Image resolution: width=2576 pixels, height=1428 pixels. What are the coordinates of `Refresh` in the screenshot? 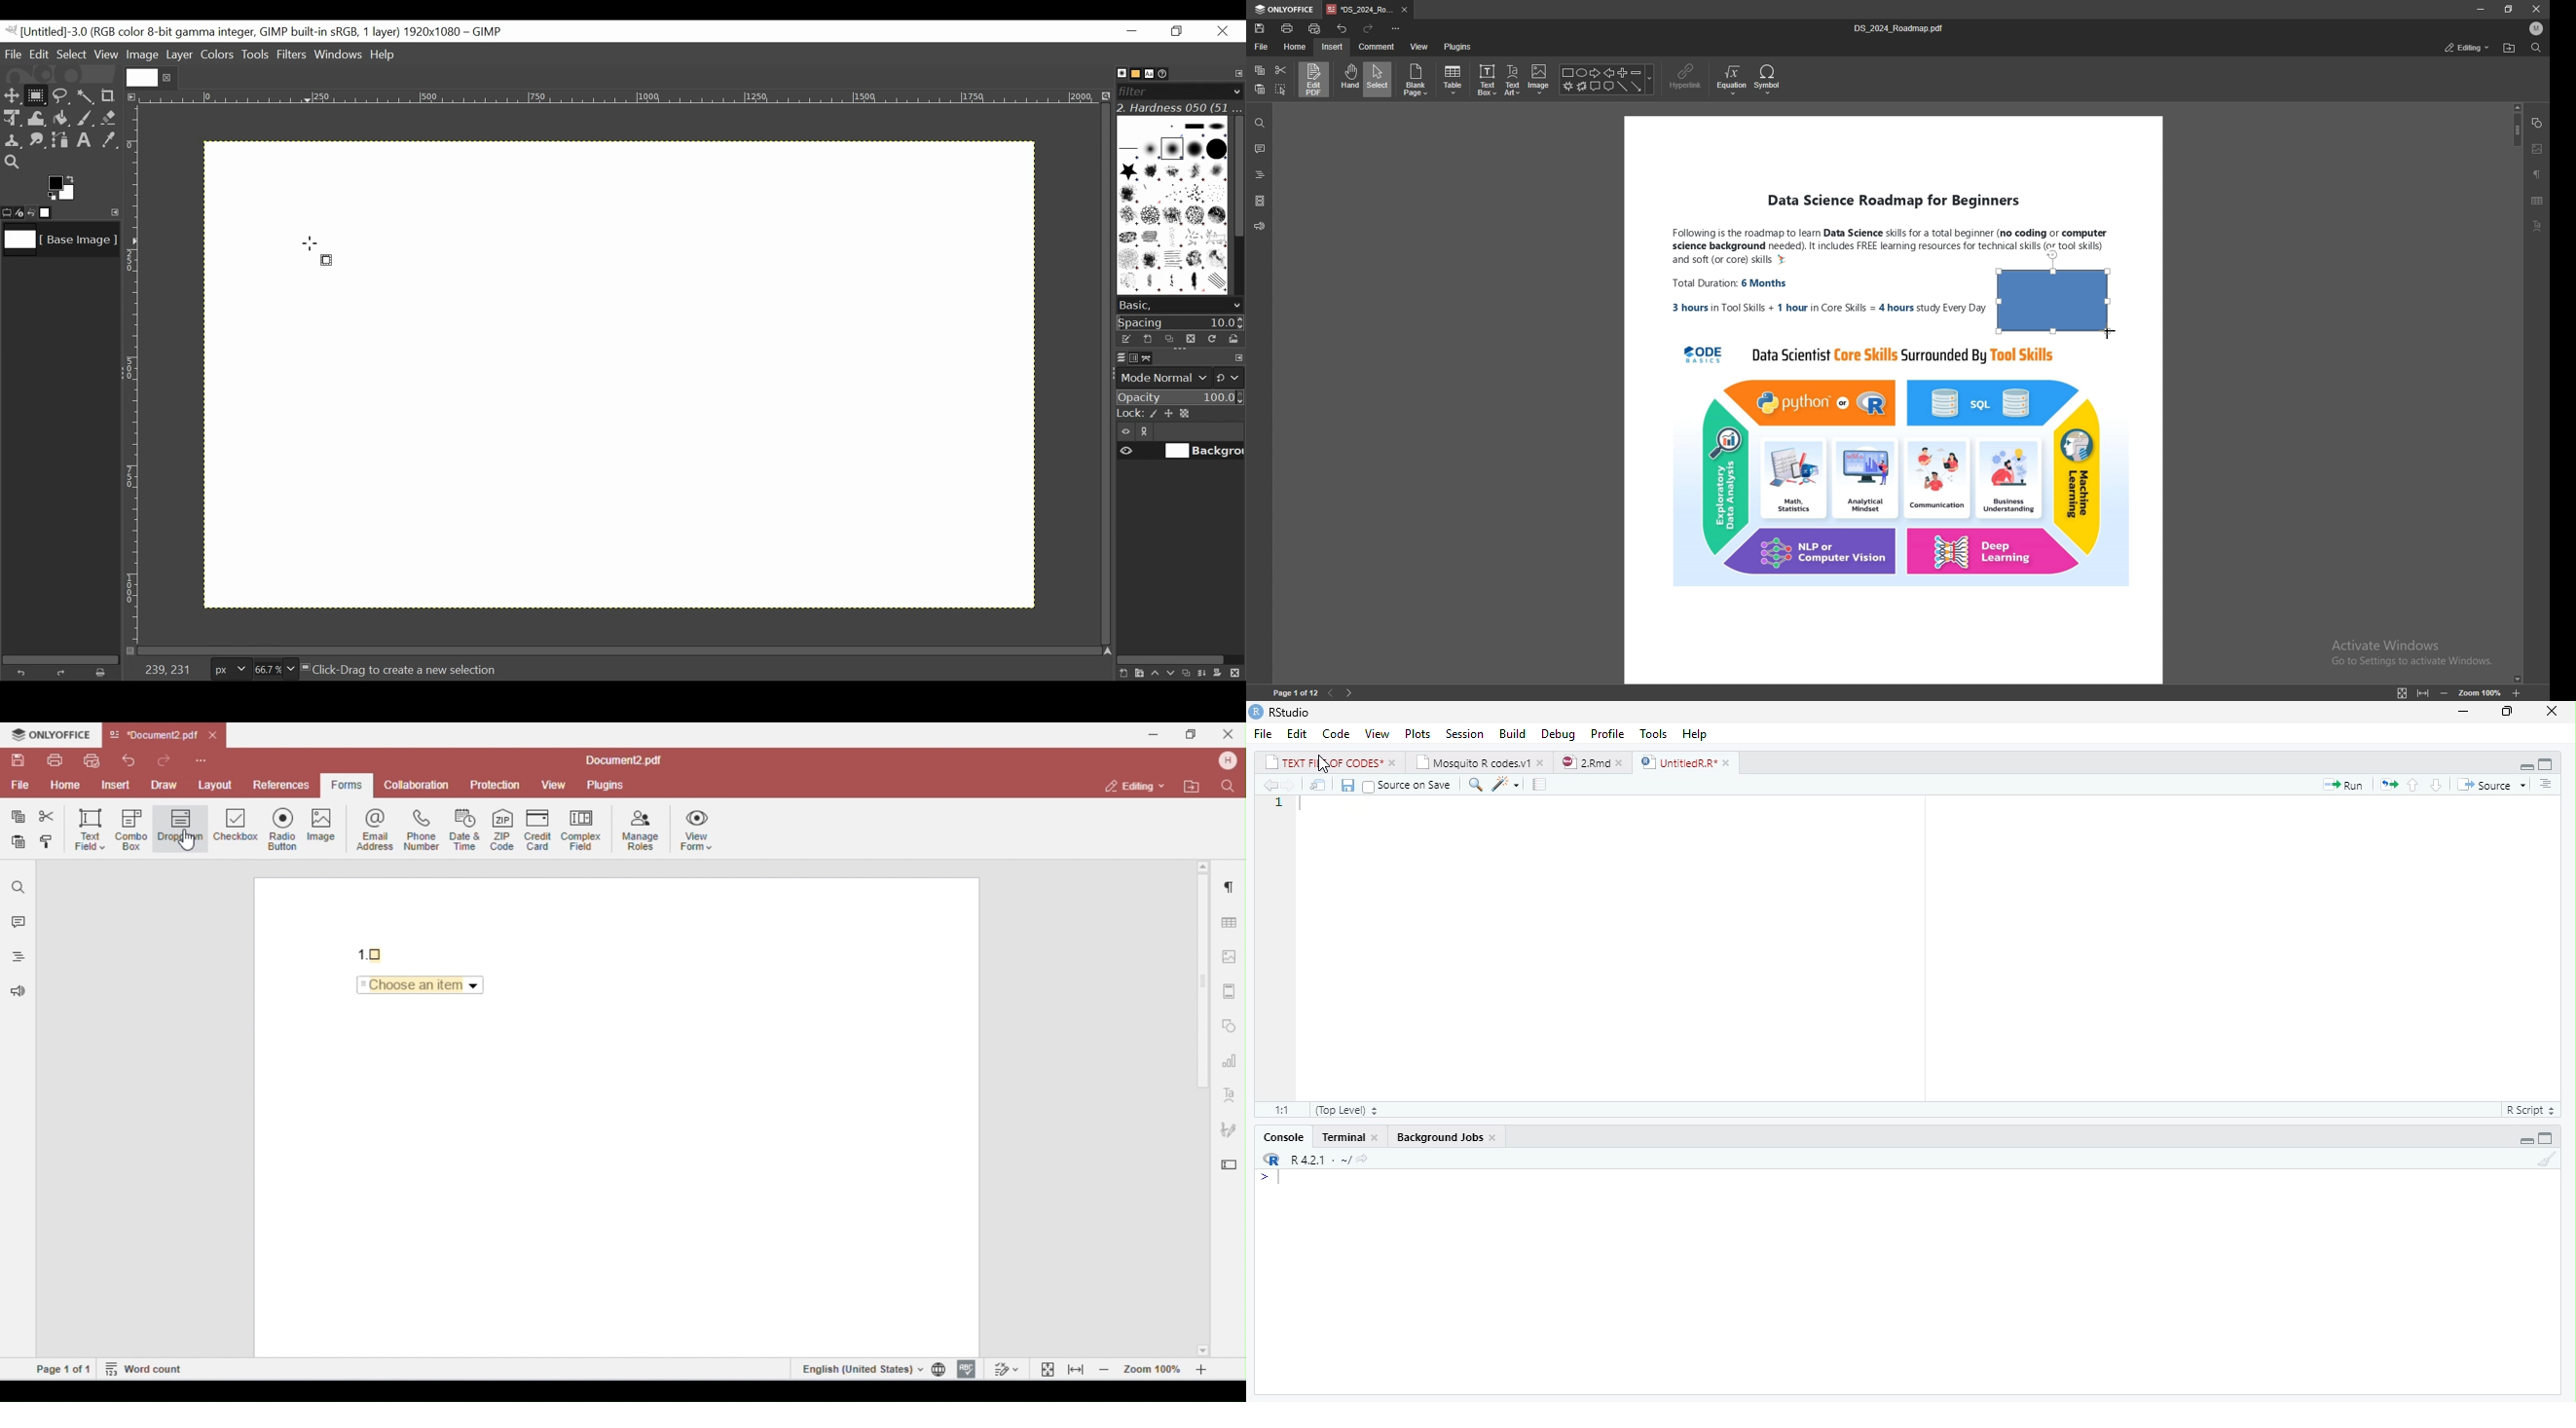 It's located at (1210, 338).